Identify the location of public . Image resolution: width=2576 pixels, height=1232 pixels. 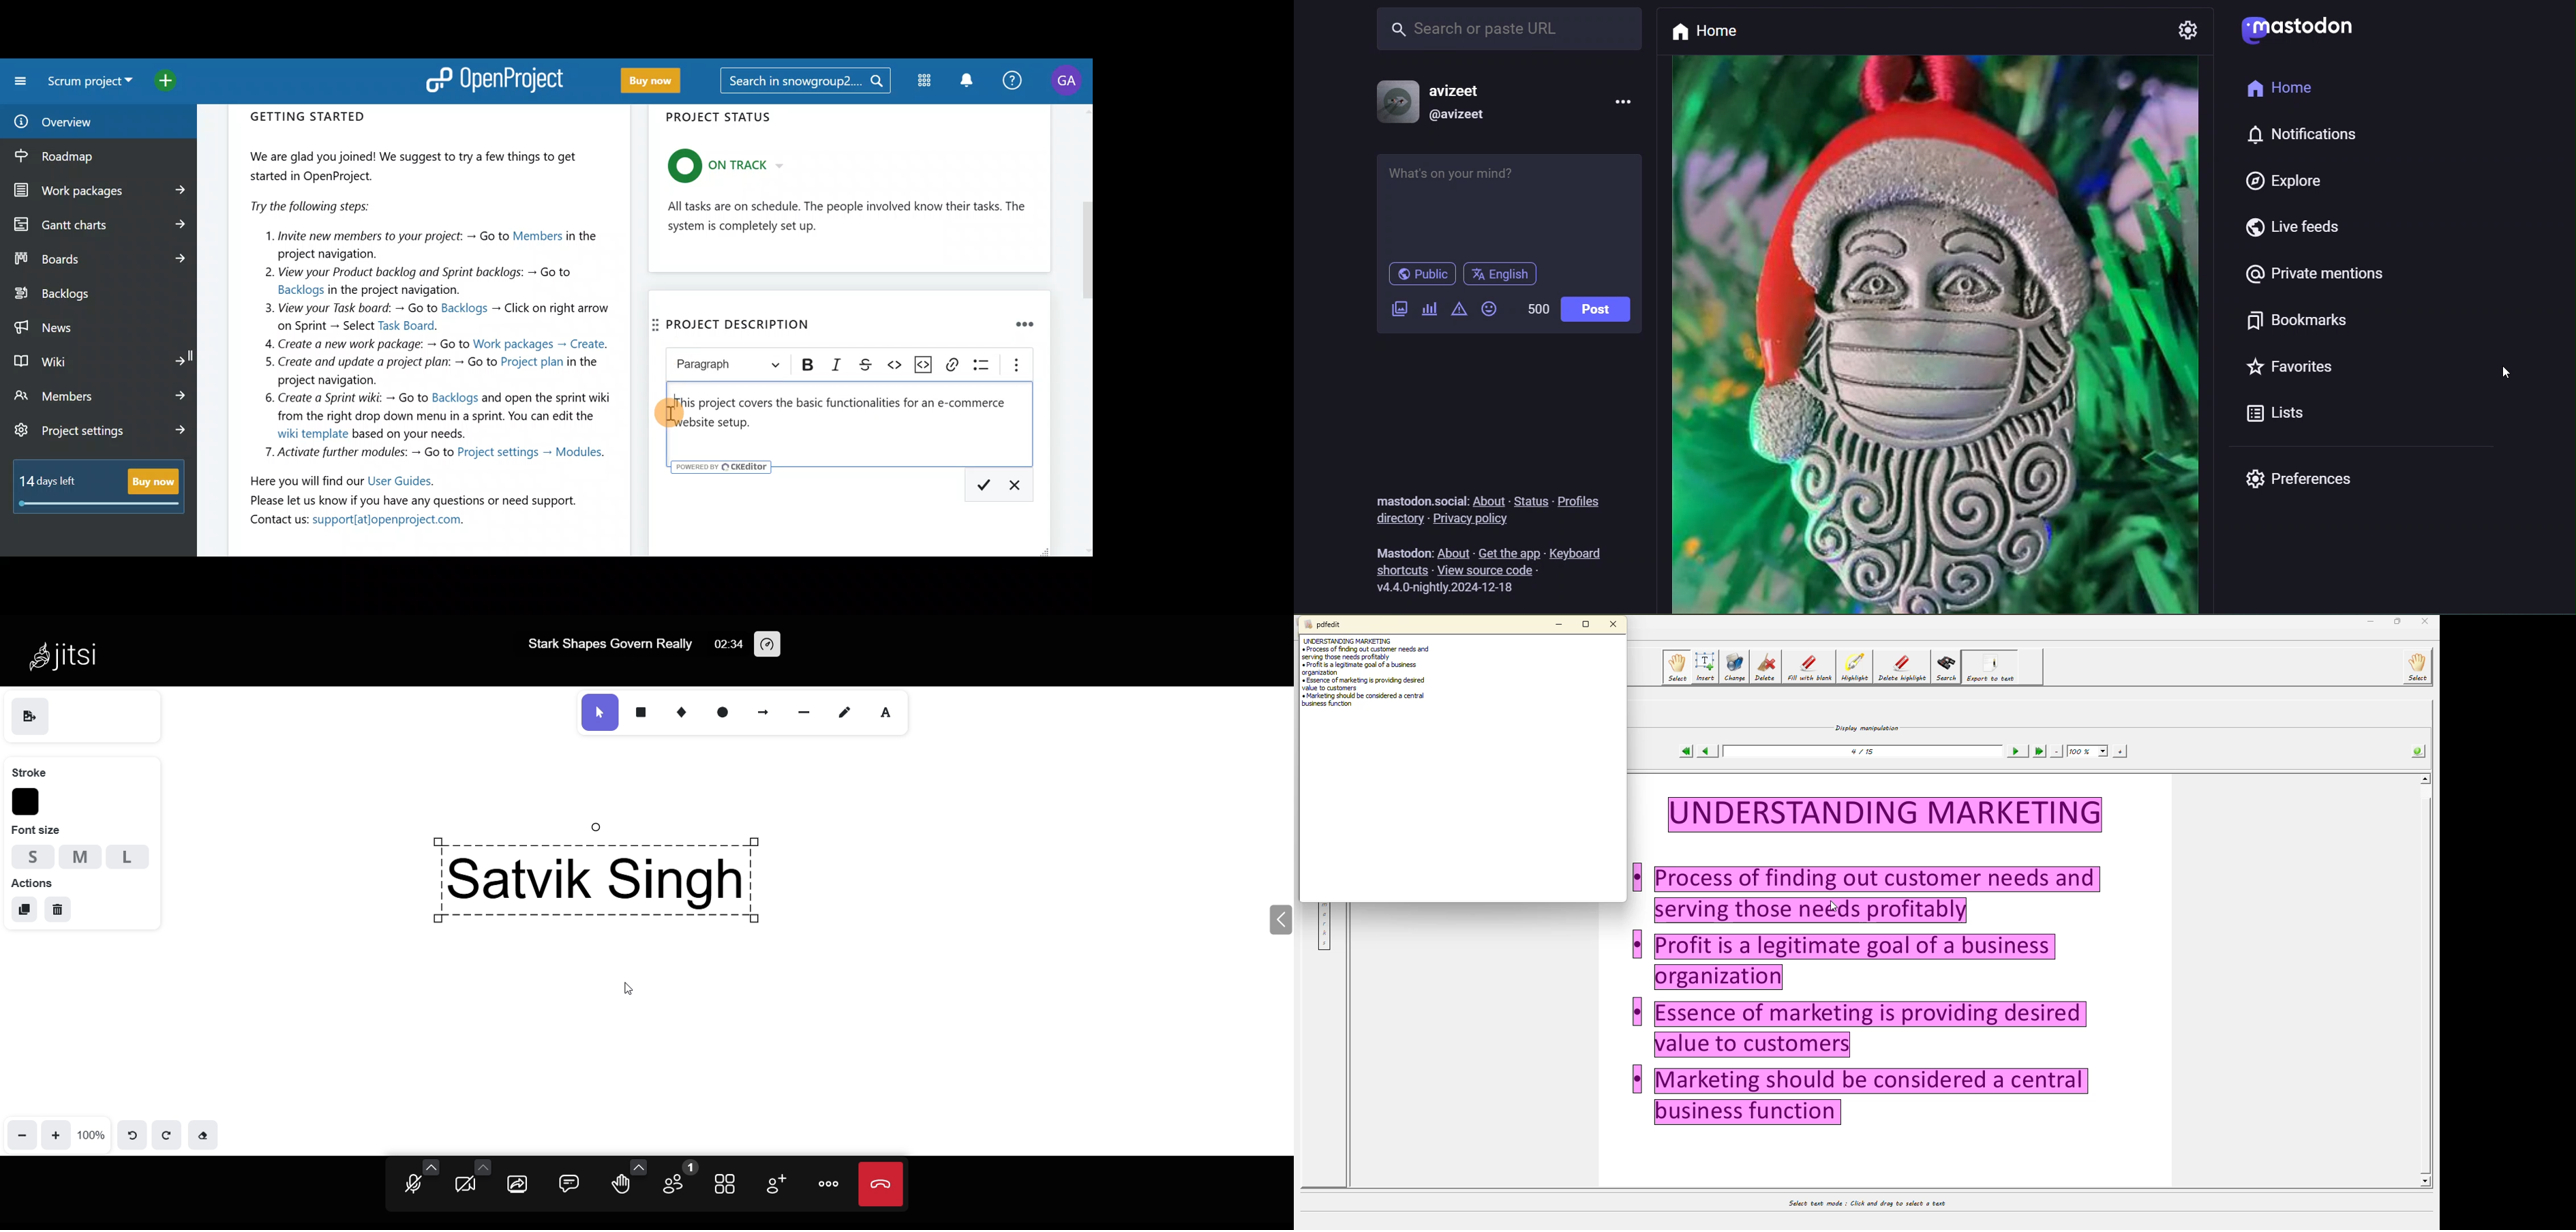
(1422, 273).